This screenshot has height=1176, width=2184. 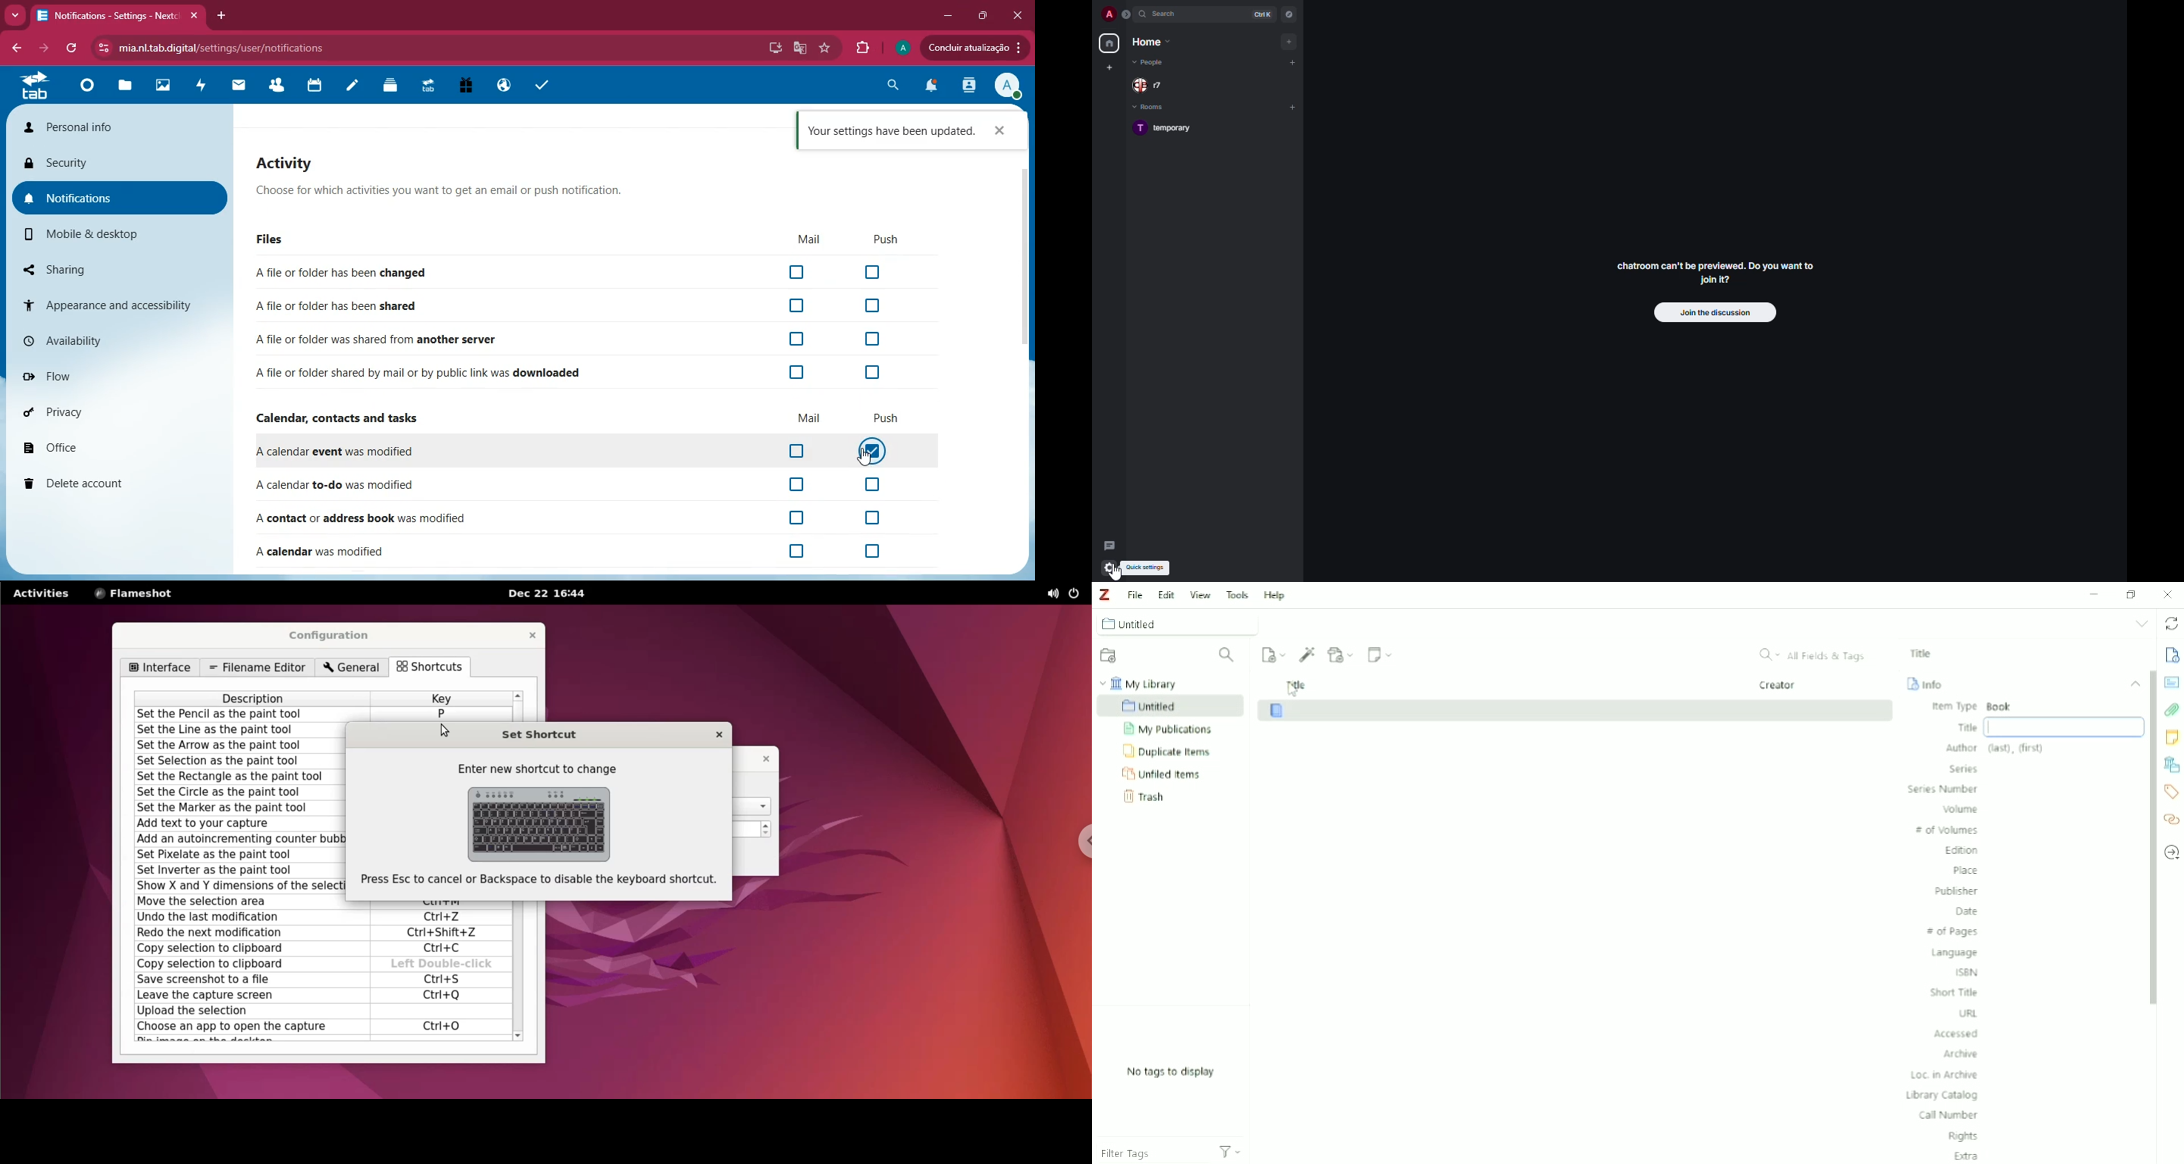 I want to click on expand, so click(x=1128, y=14).